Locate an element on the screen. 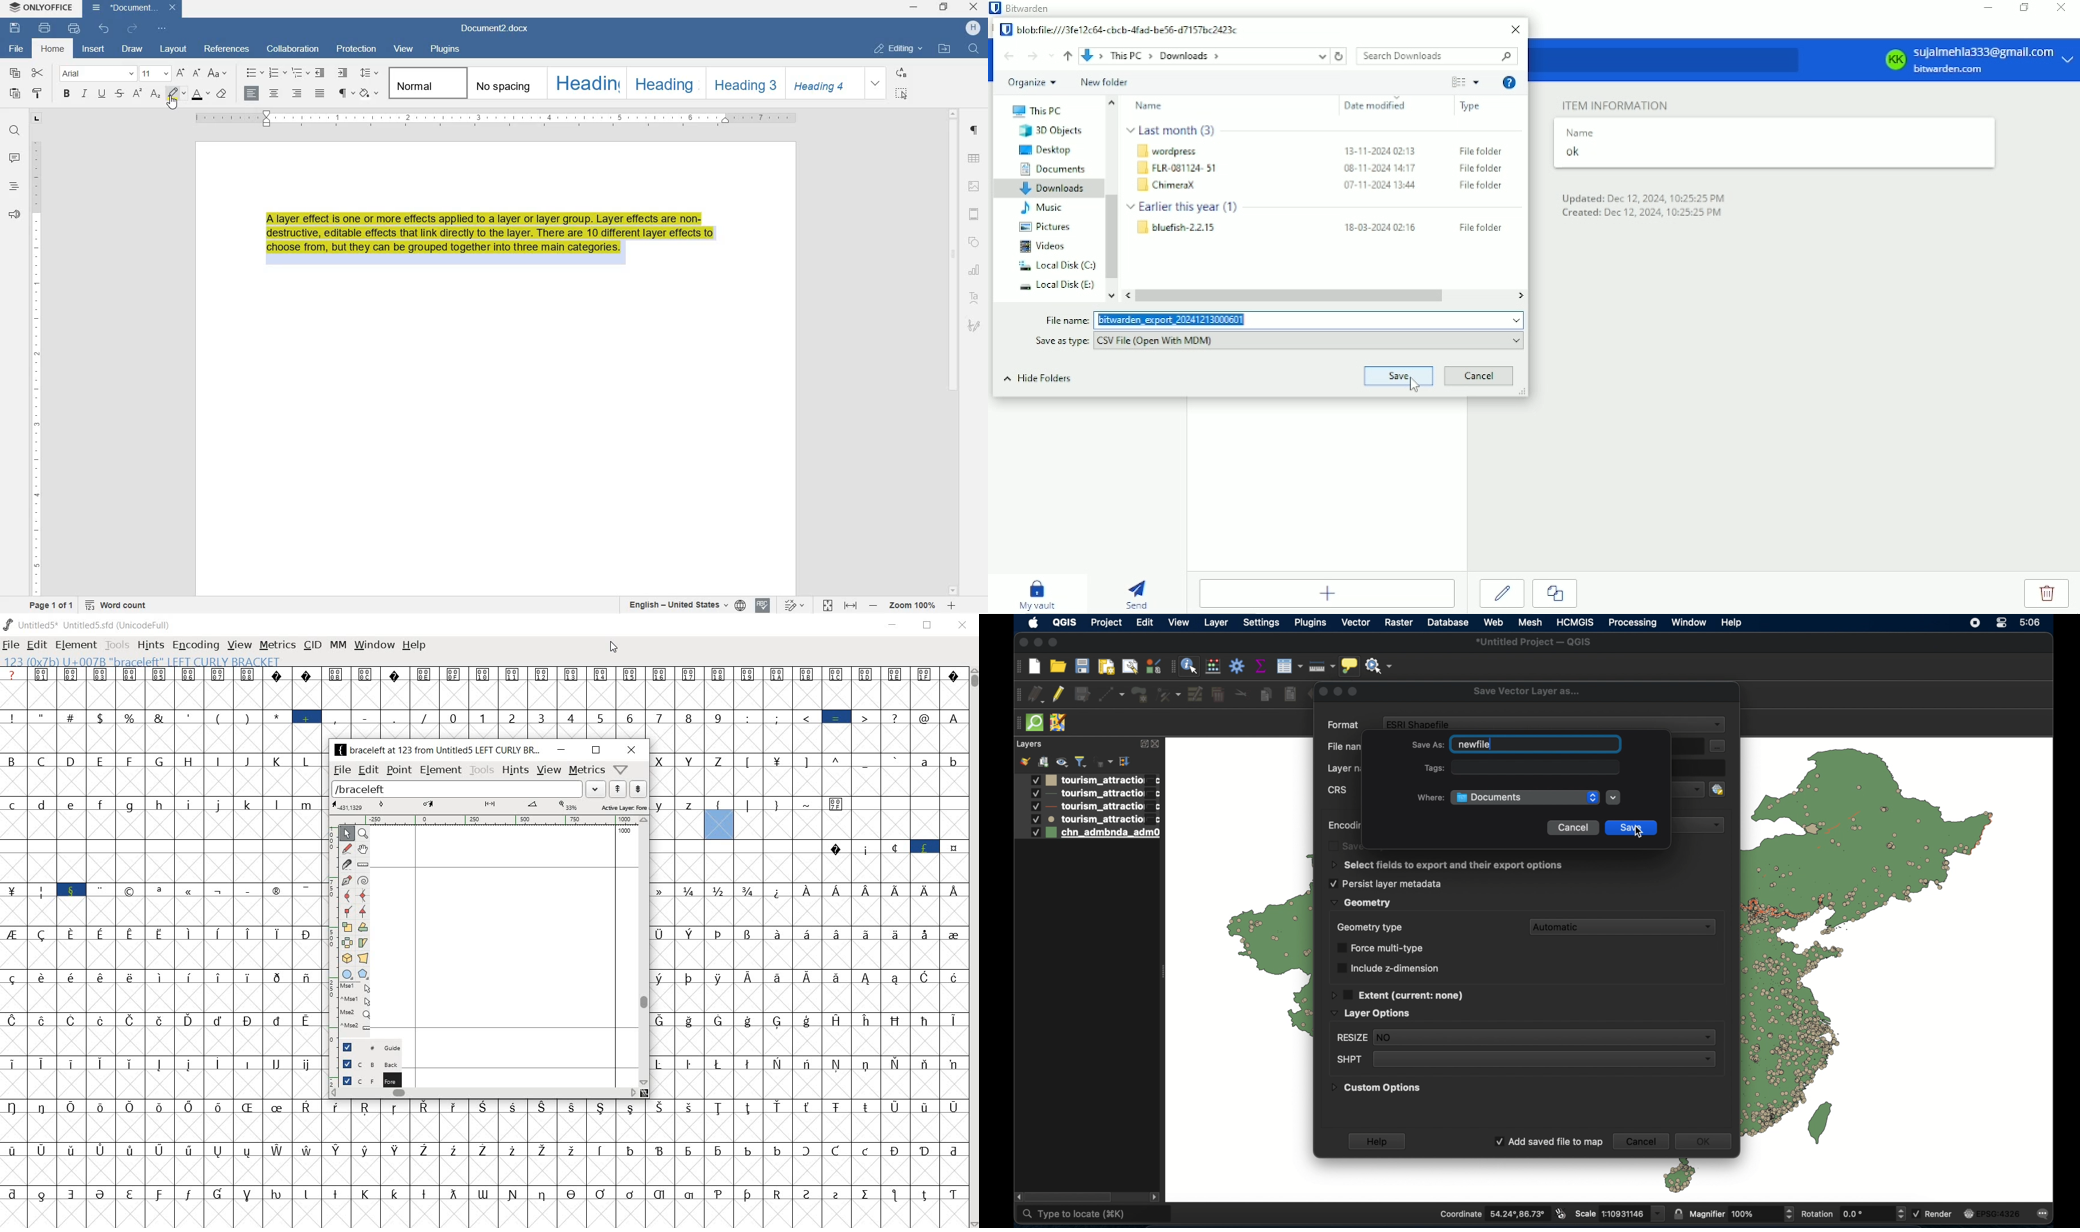 The height and width of the screenshot is (1232, 2100). JUSTIFIED is located at coordinates (320, 94).